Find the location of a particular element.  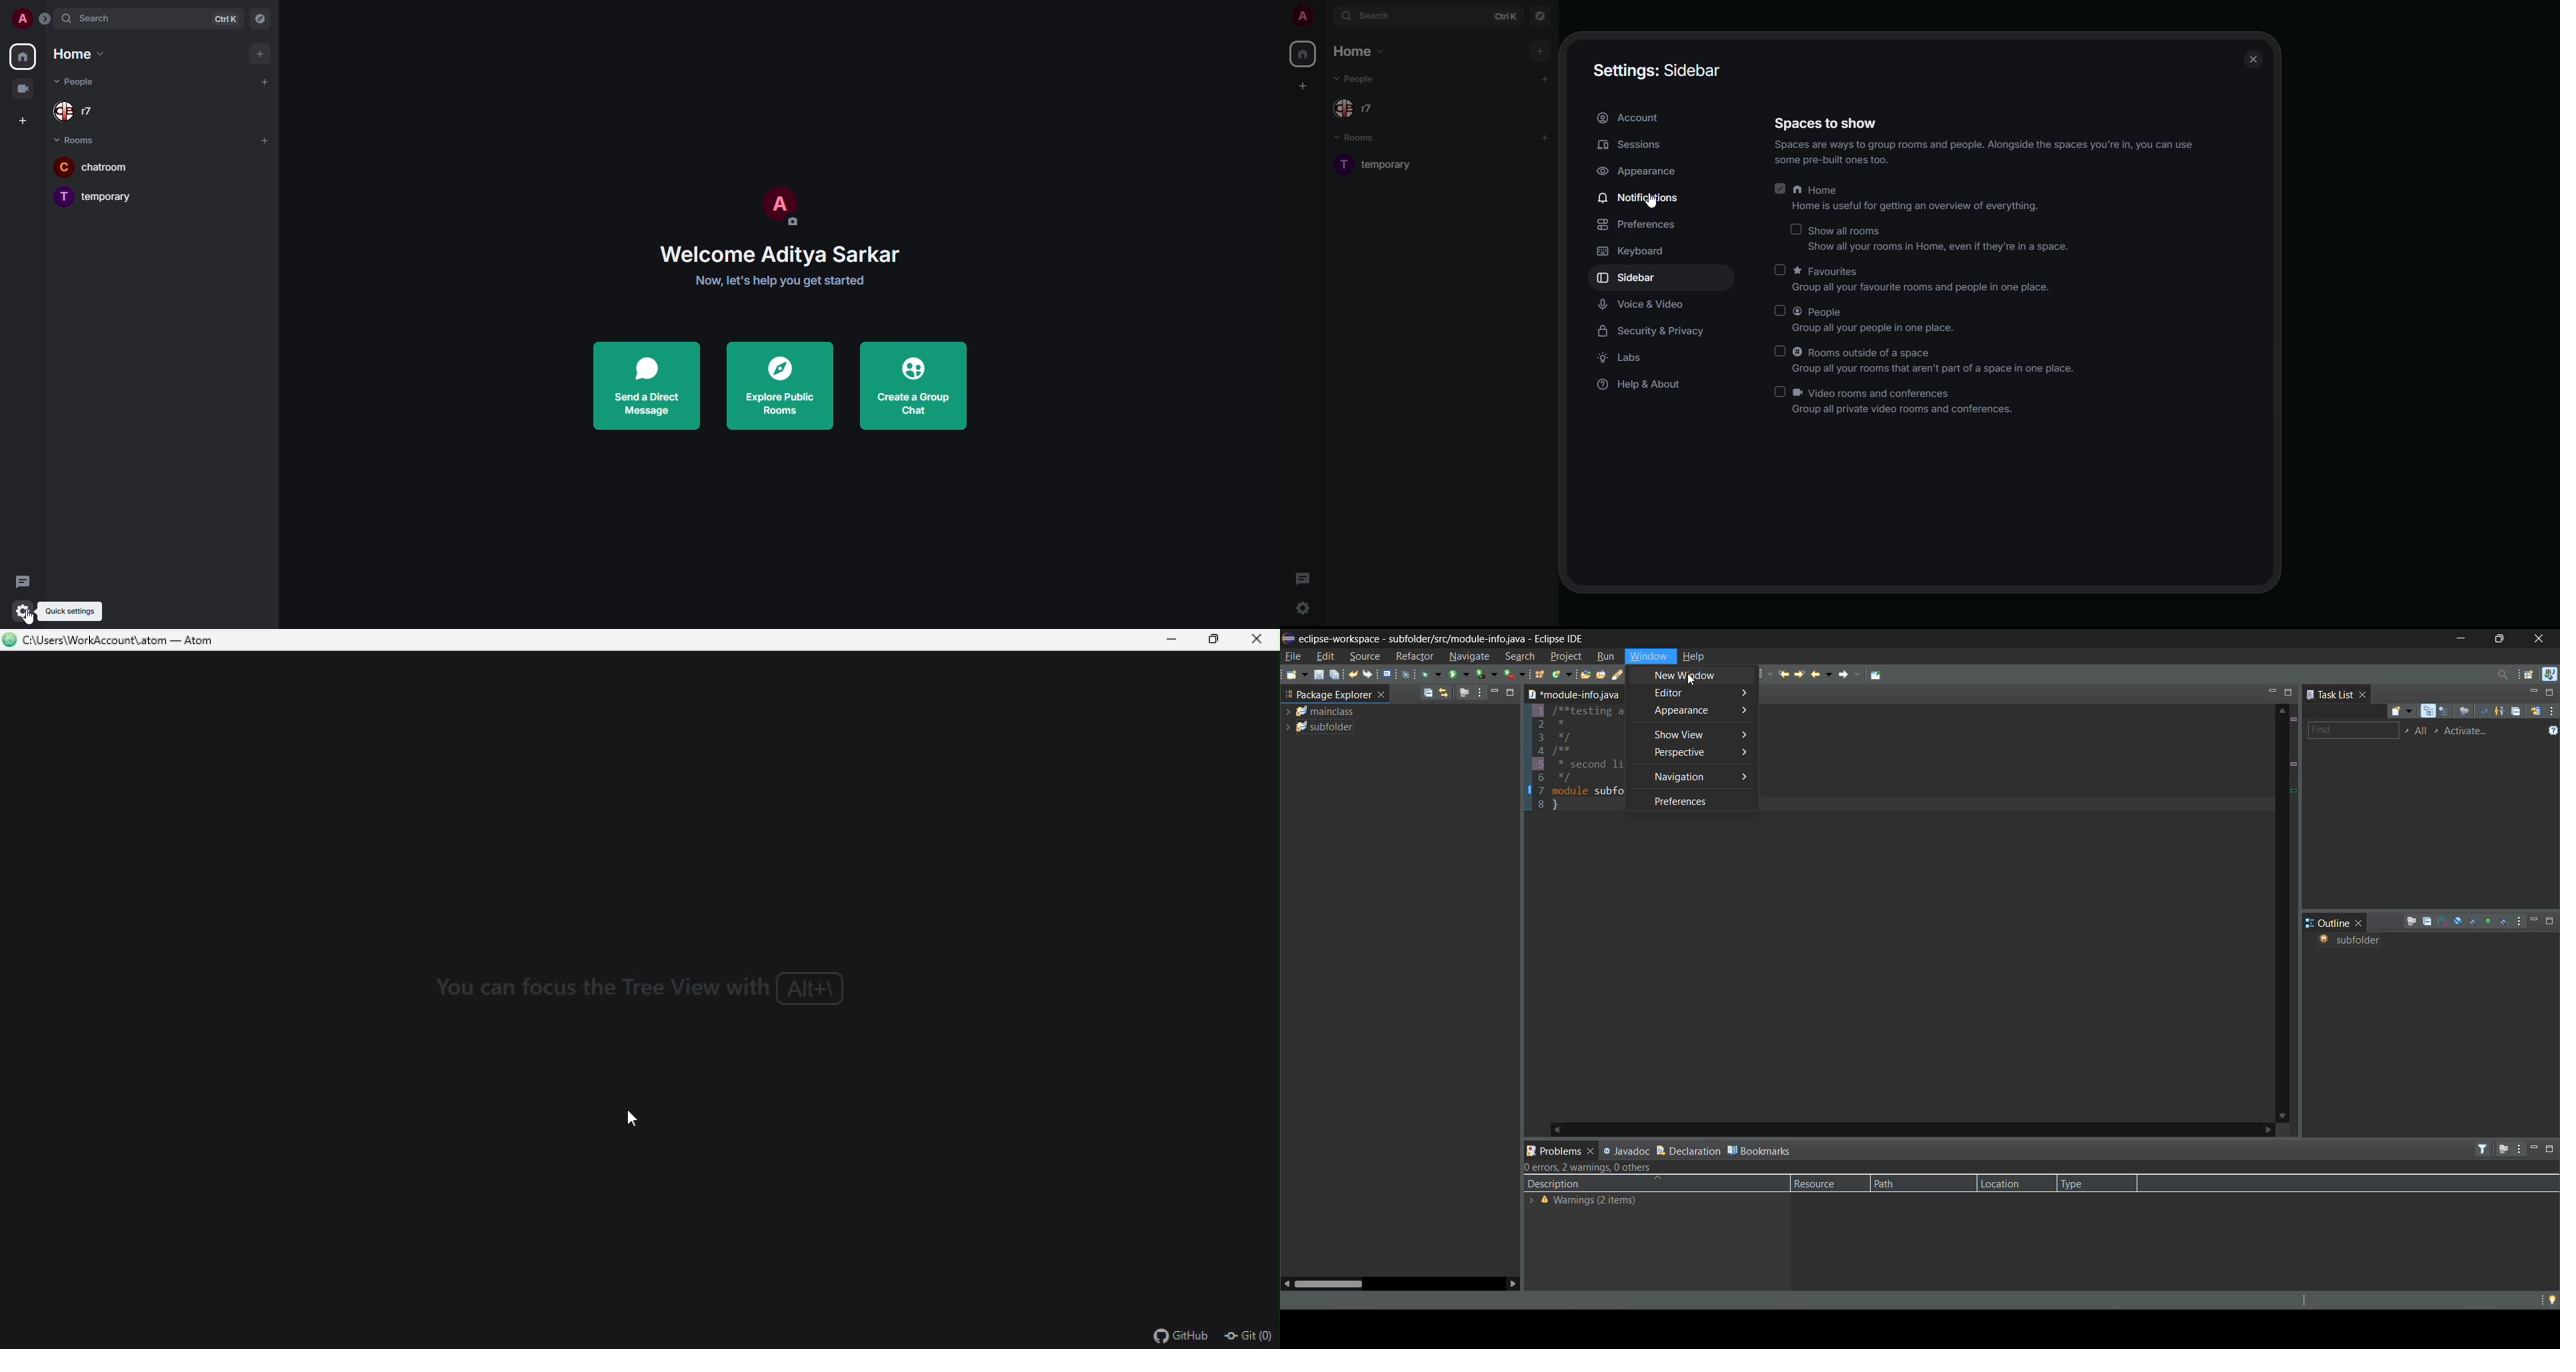

navigator is located at coordinates (261, 20).